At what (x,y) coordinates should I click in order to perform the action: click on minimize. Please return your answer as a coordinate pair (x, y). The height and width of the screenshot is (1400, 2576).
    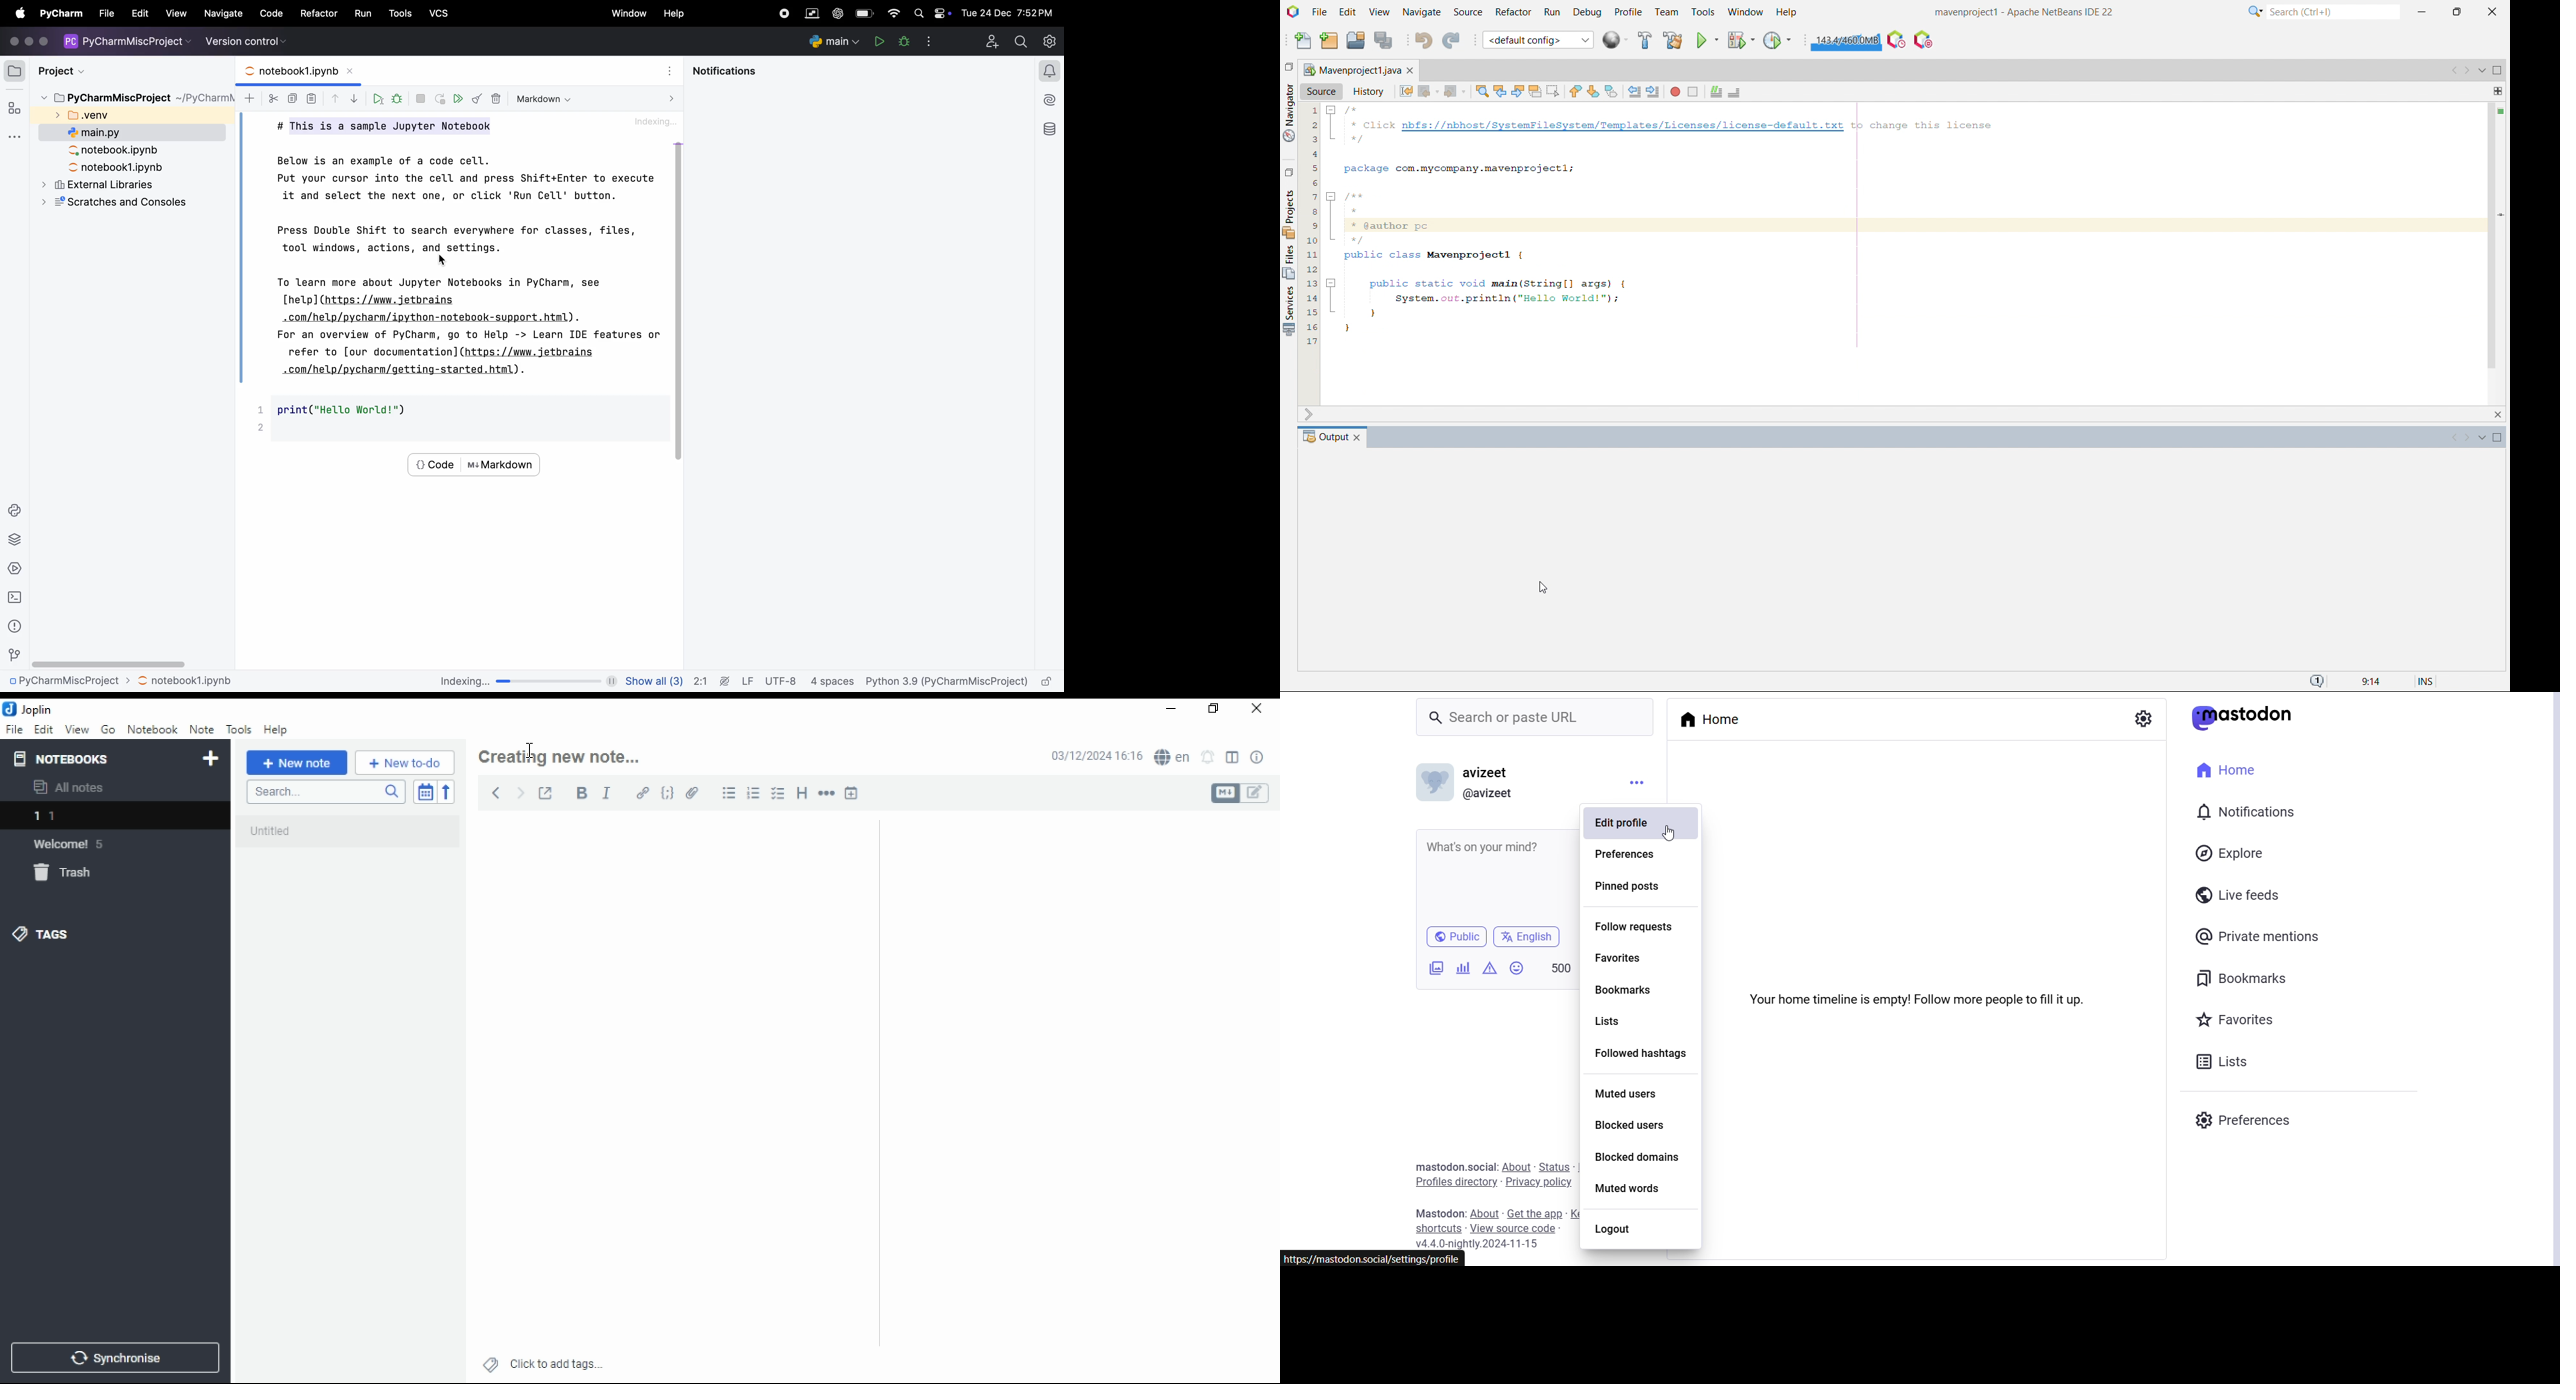
    Looking at the image, I should click on (1168, 710).